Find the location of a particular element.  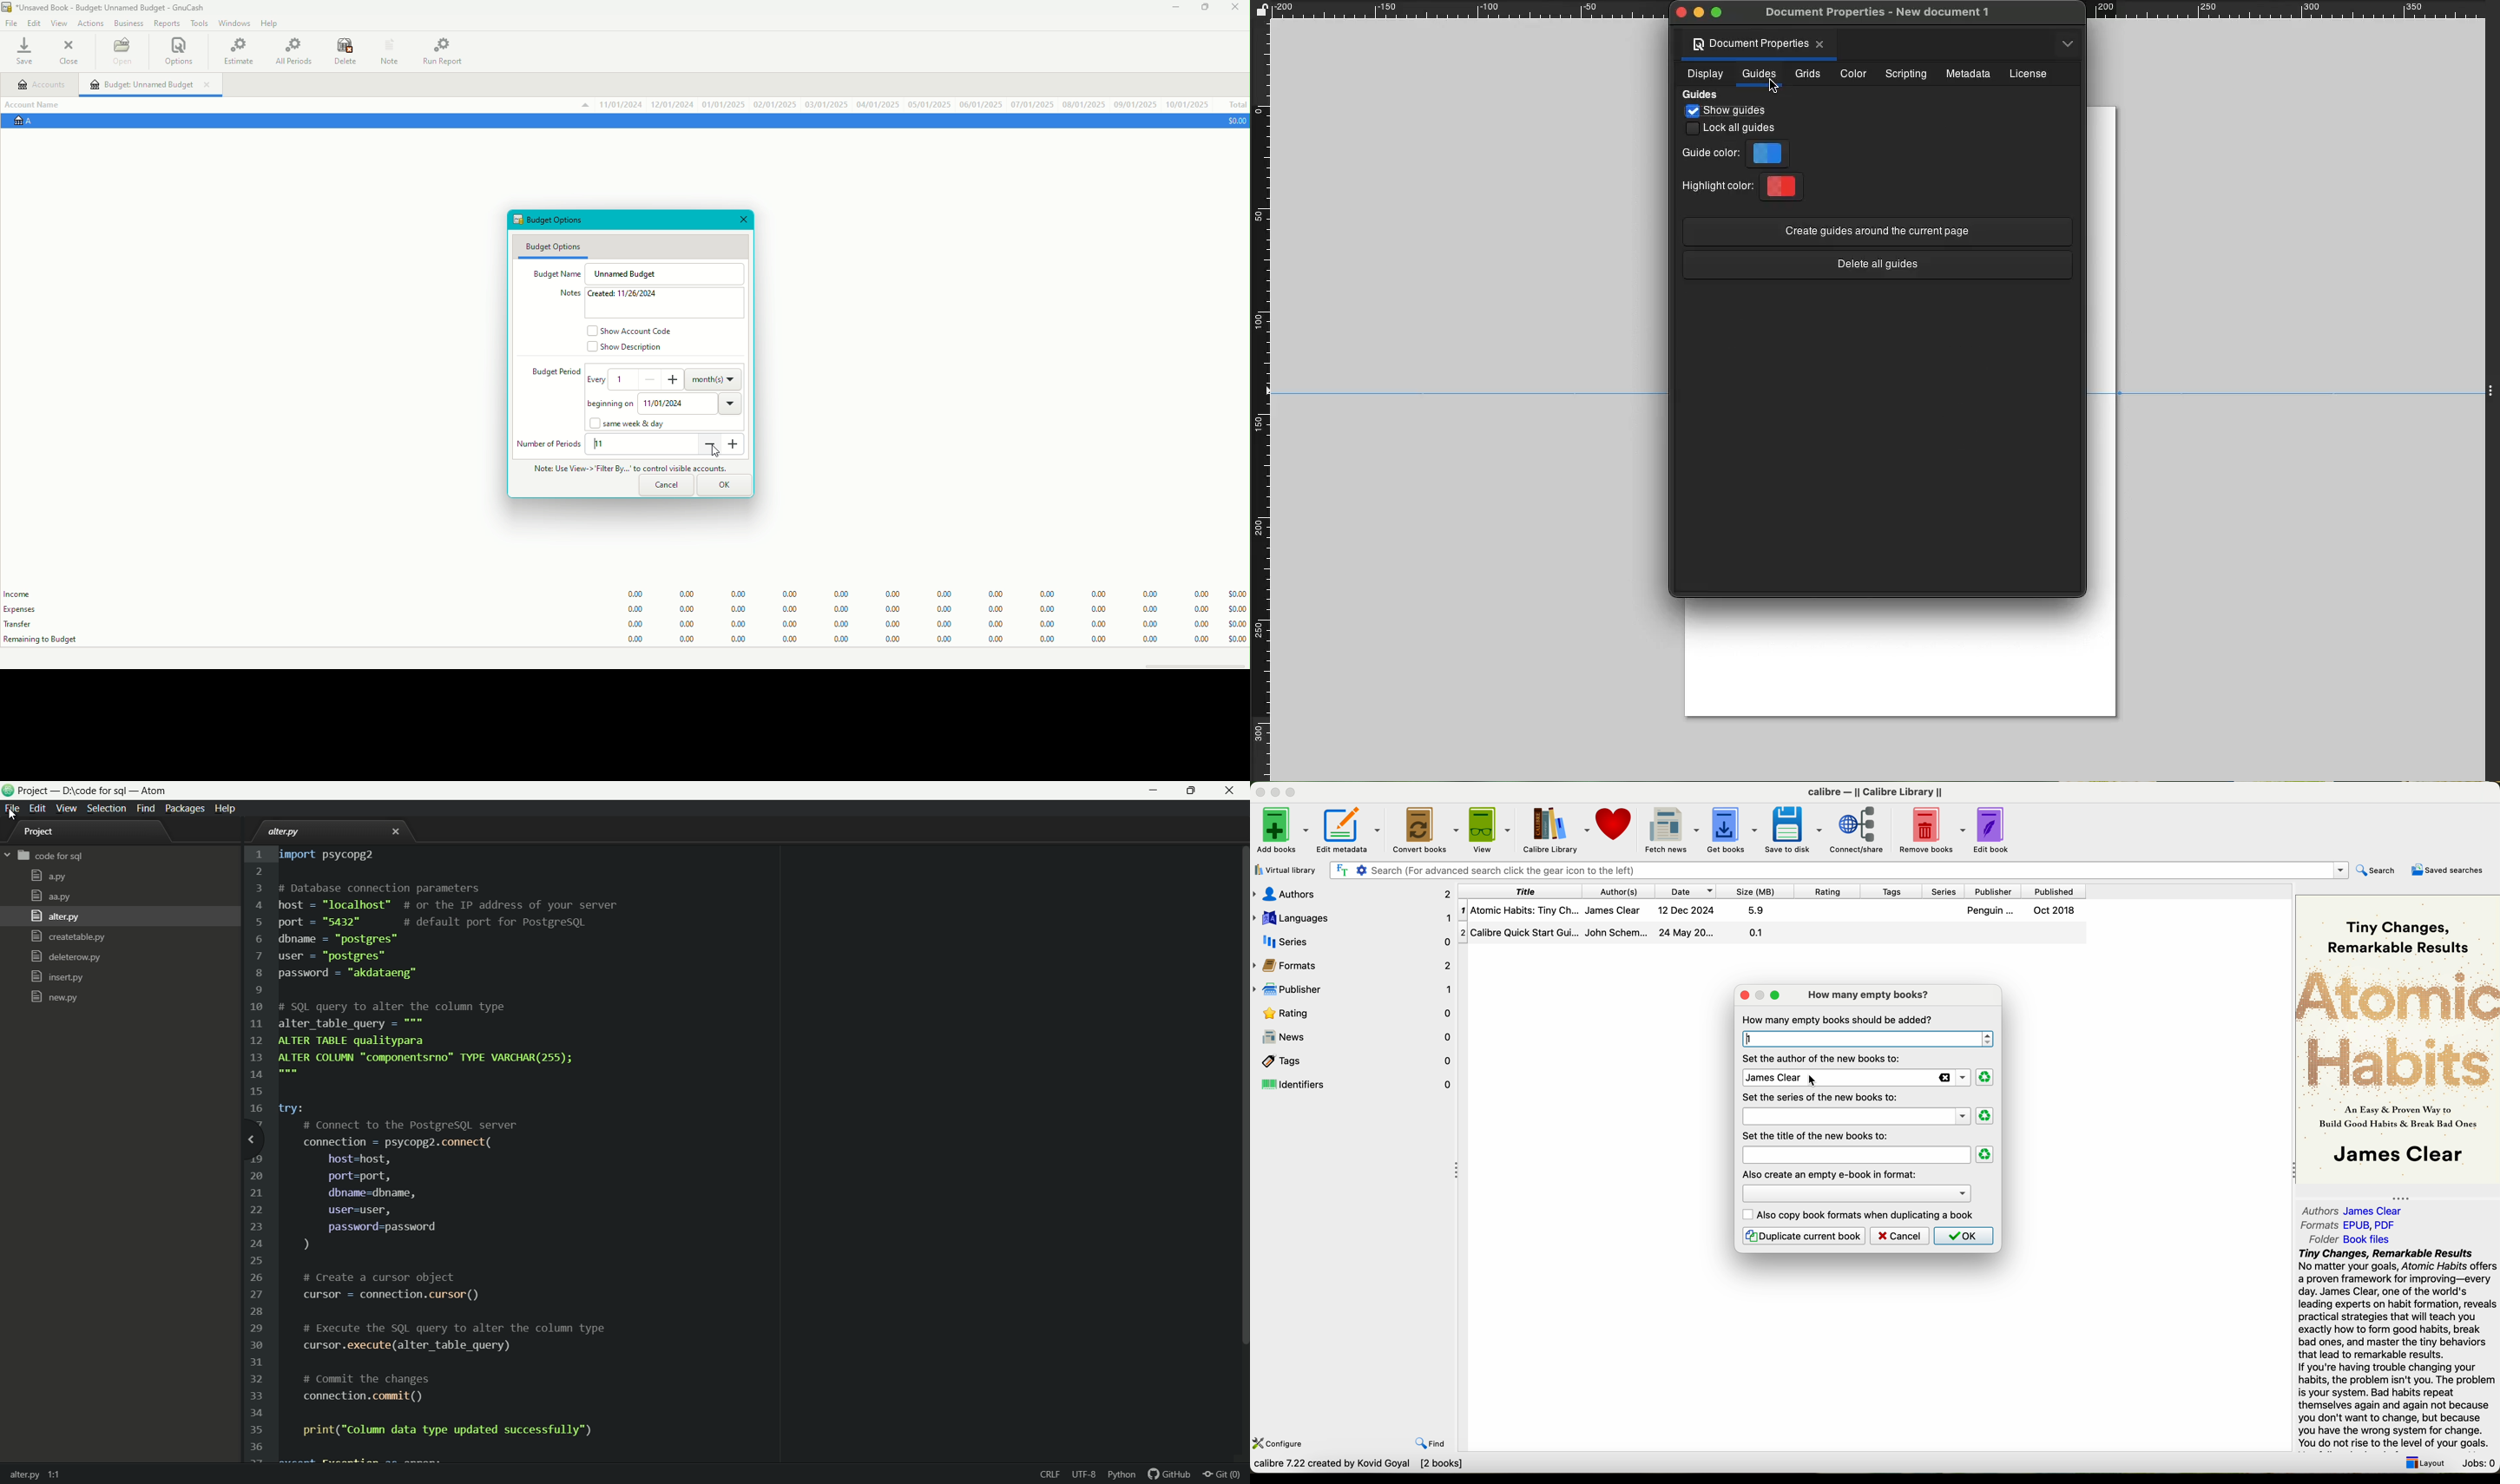

full screen is located at coordinates (1195, 790).